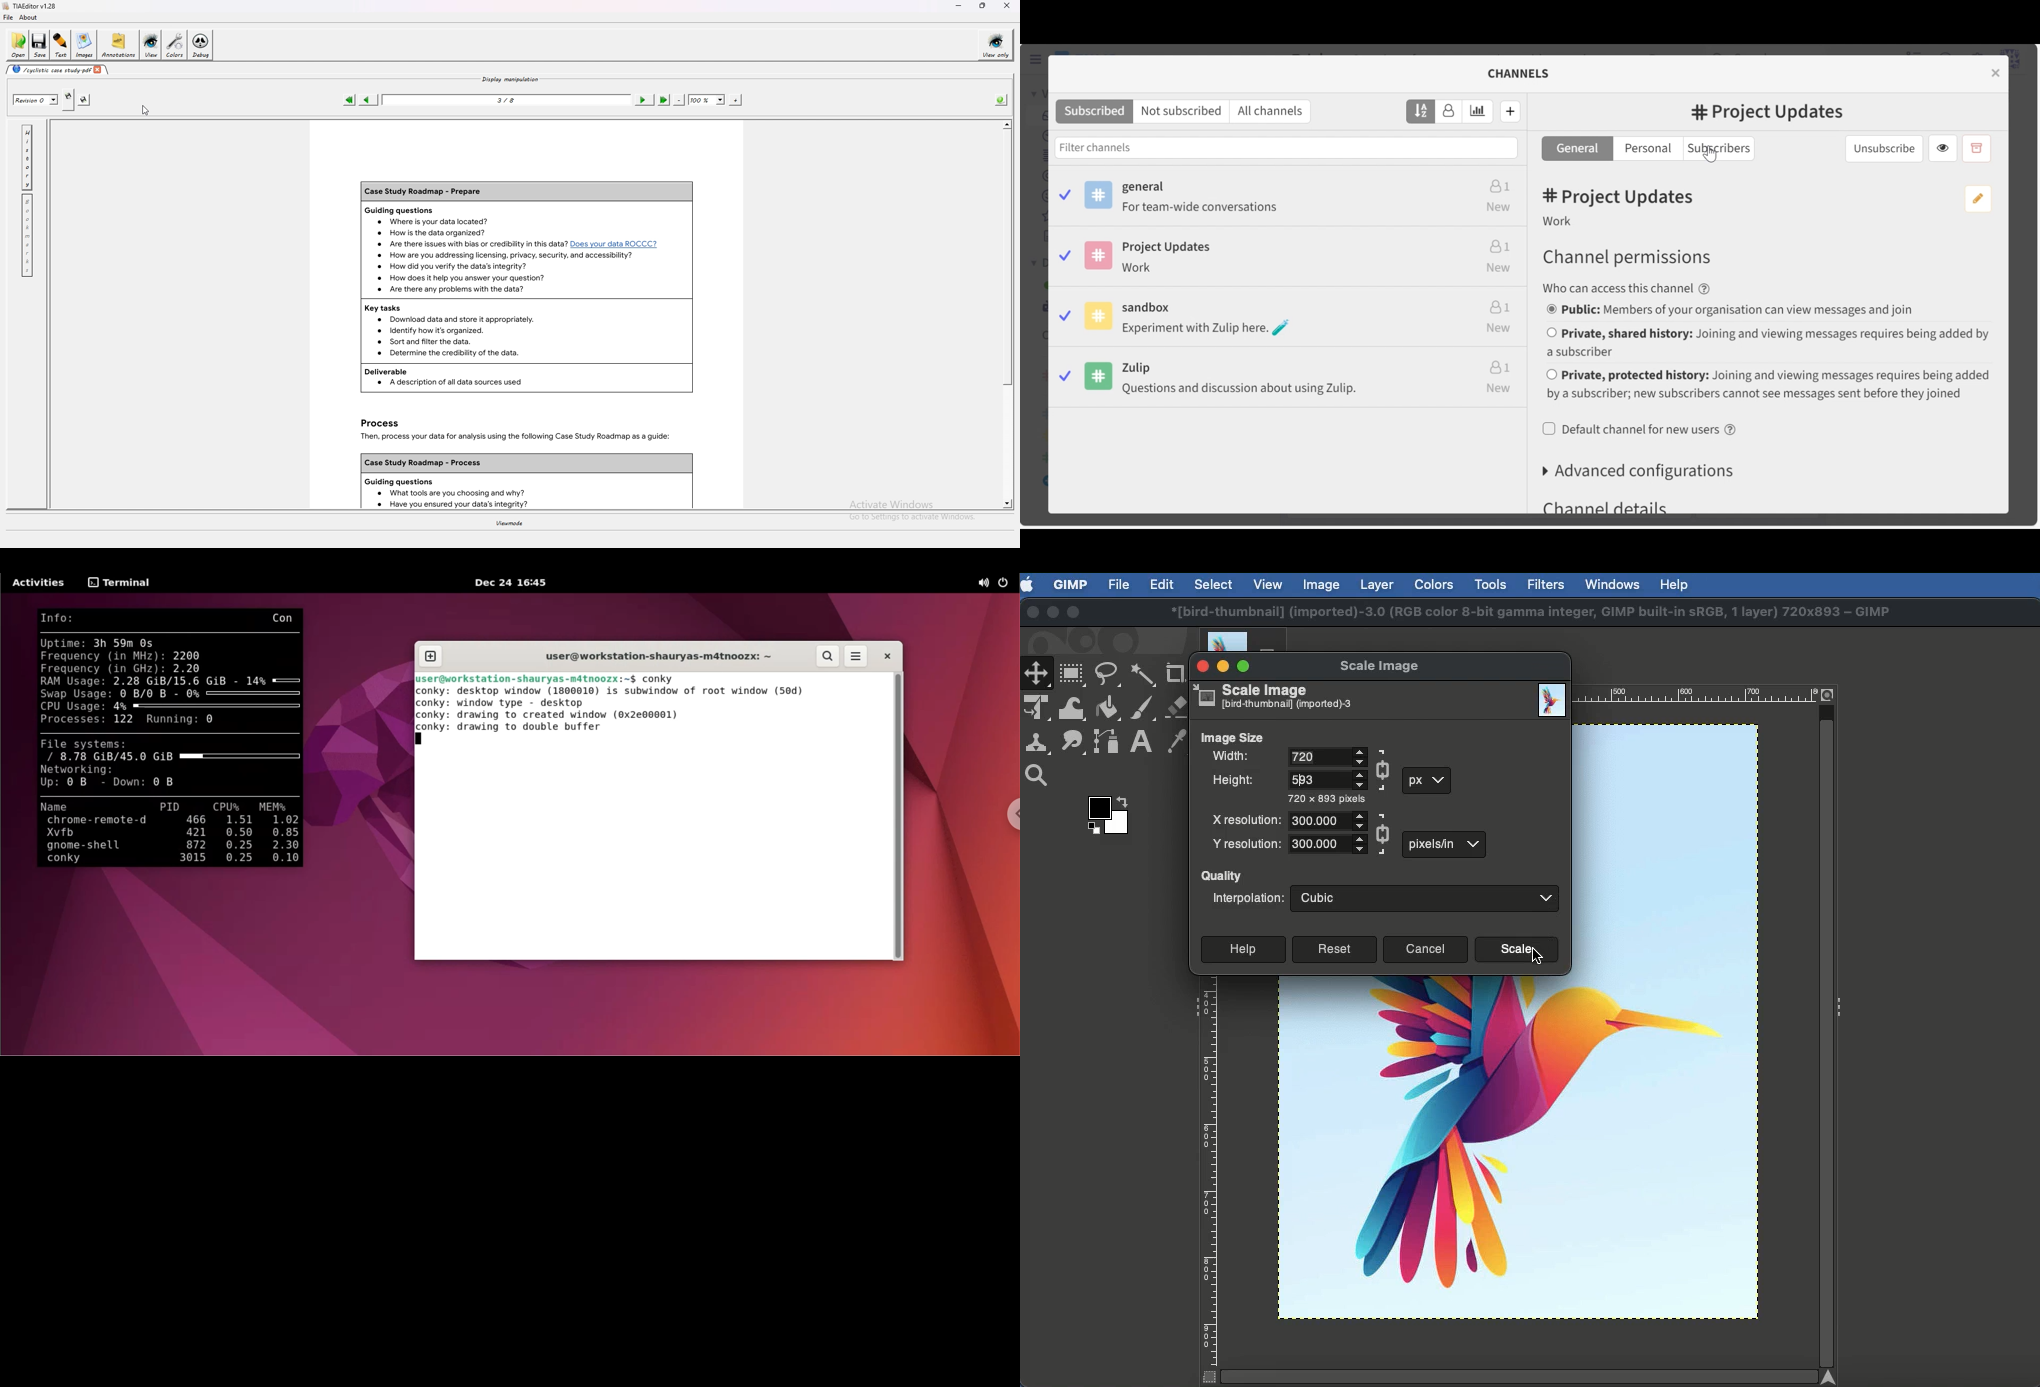  I want to click on channel name, so click(1772, 114).